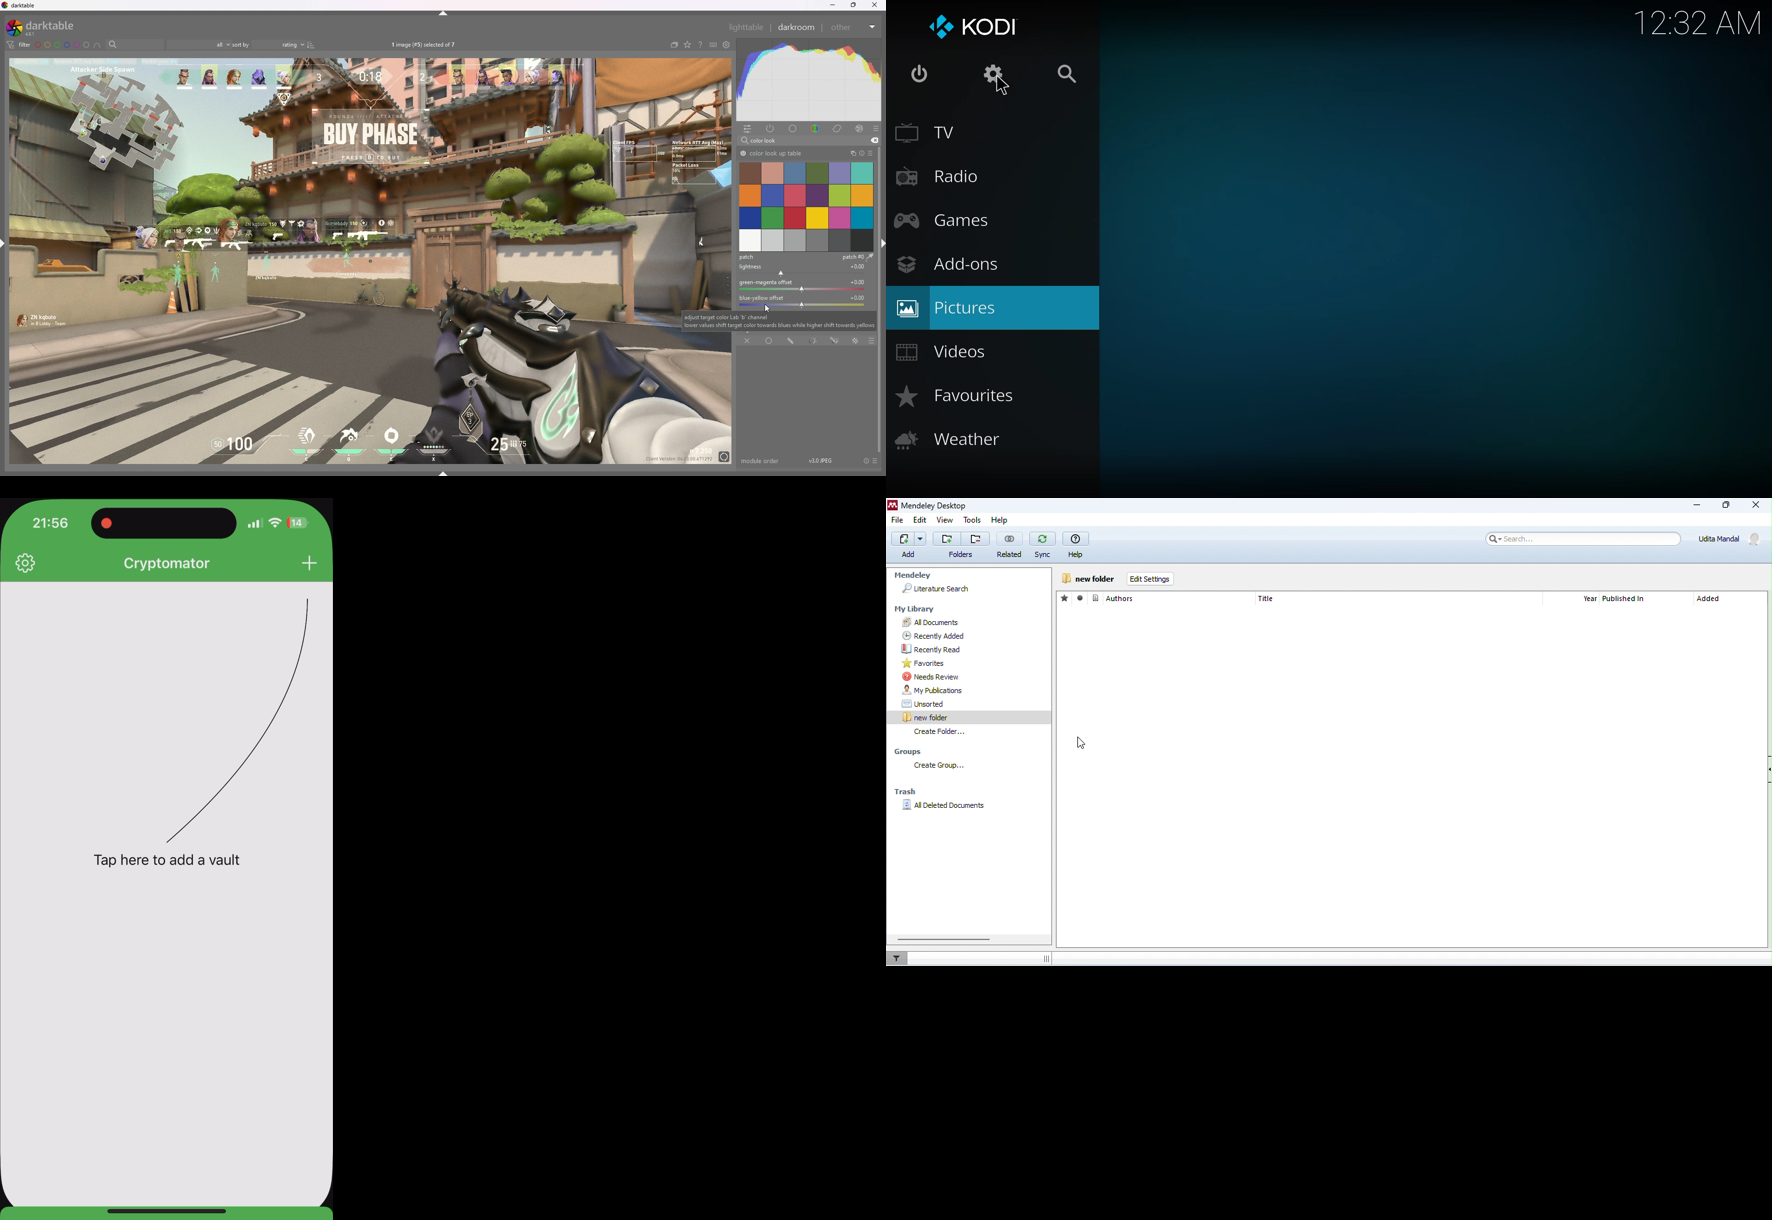  What do you see at coordinates (931, 505) in the screenshot?
I see `Mendeley desktop` at bounding box center [931, 505].